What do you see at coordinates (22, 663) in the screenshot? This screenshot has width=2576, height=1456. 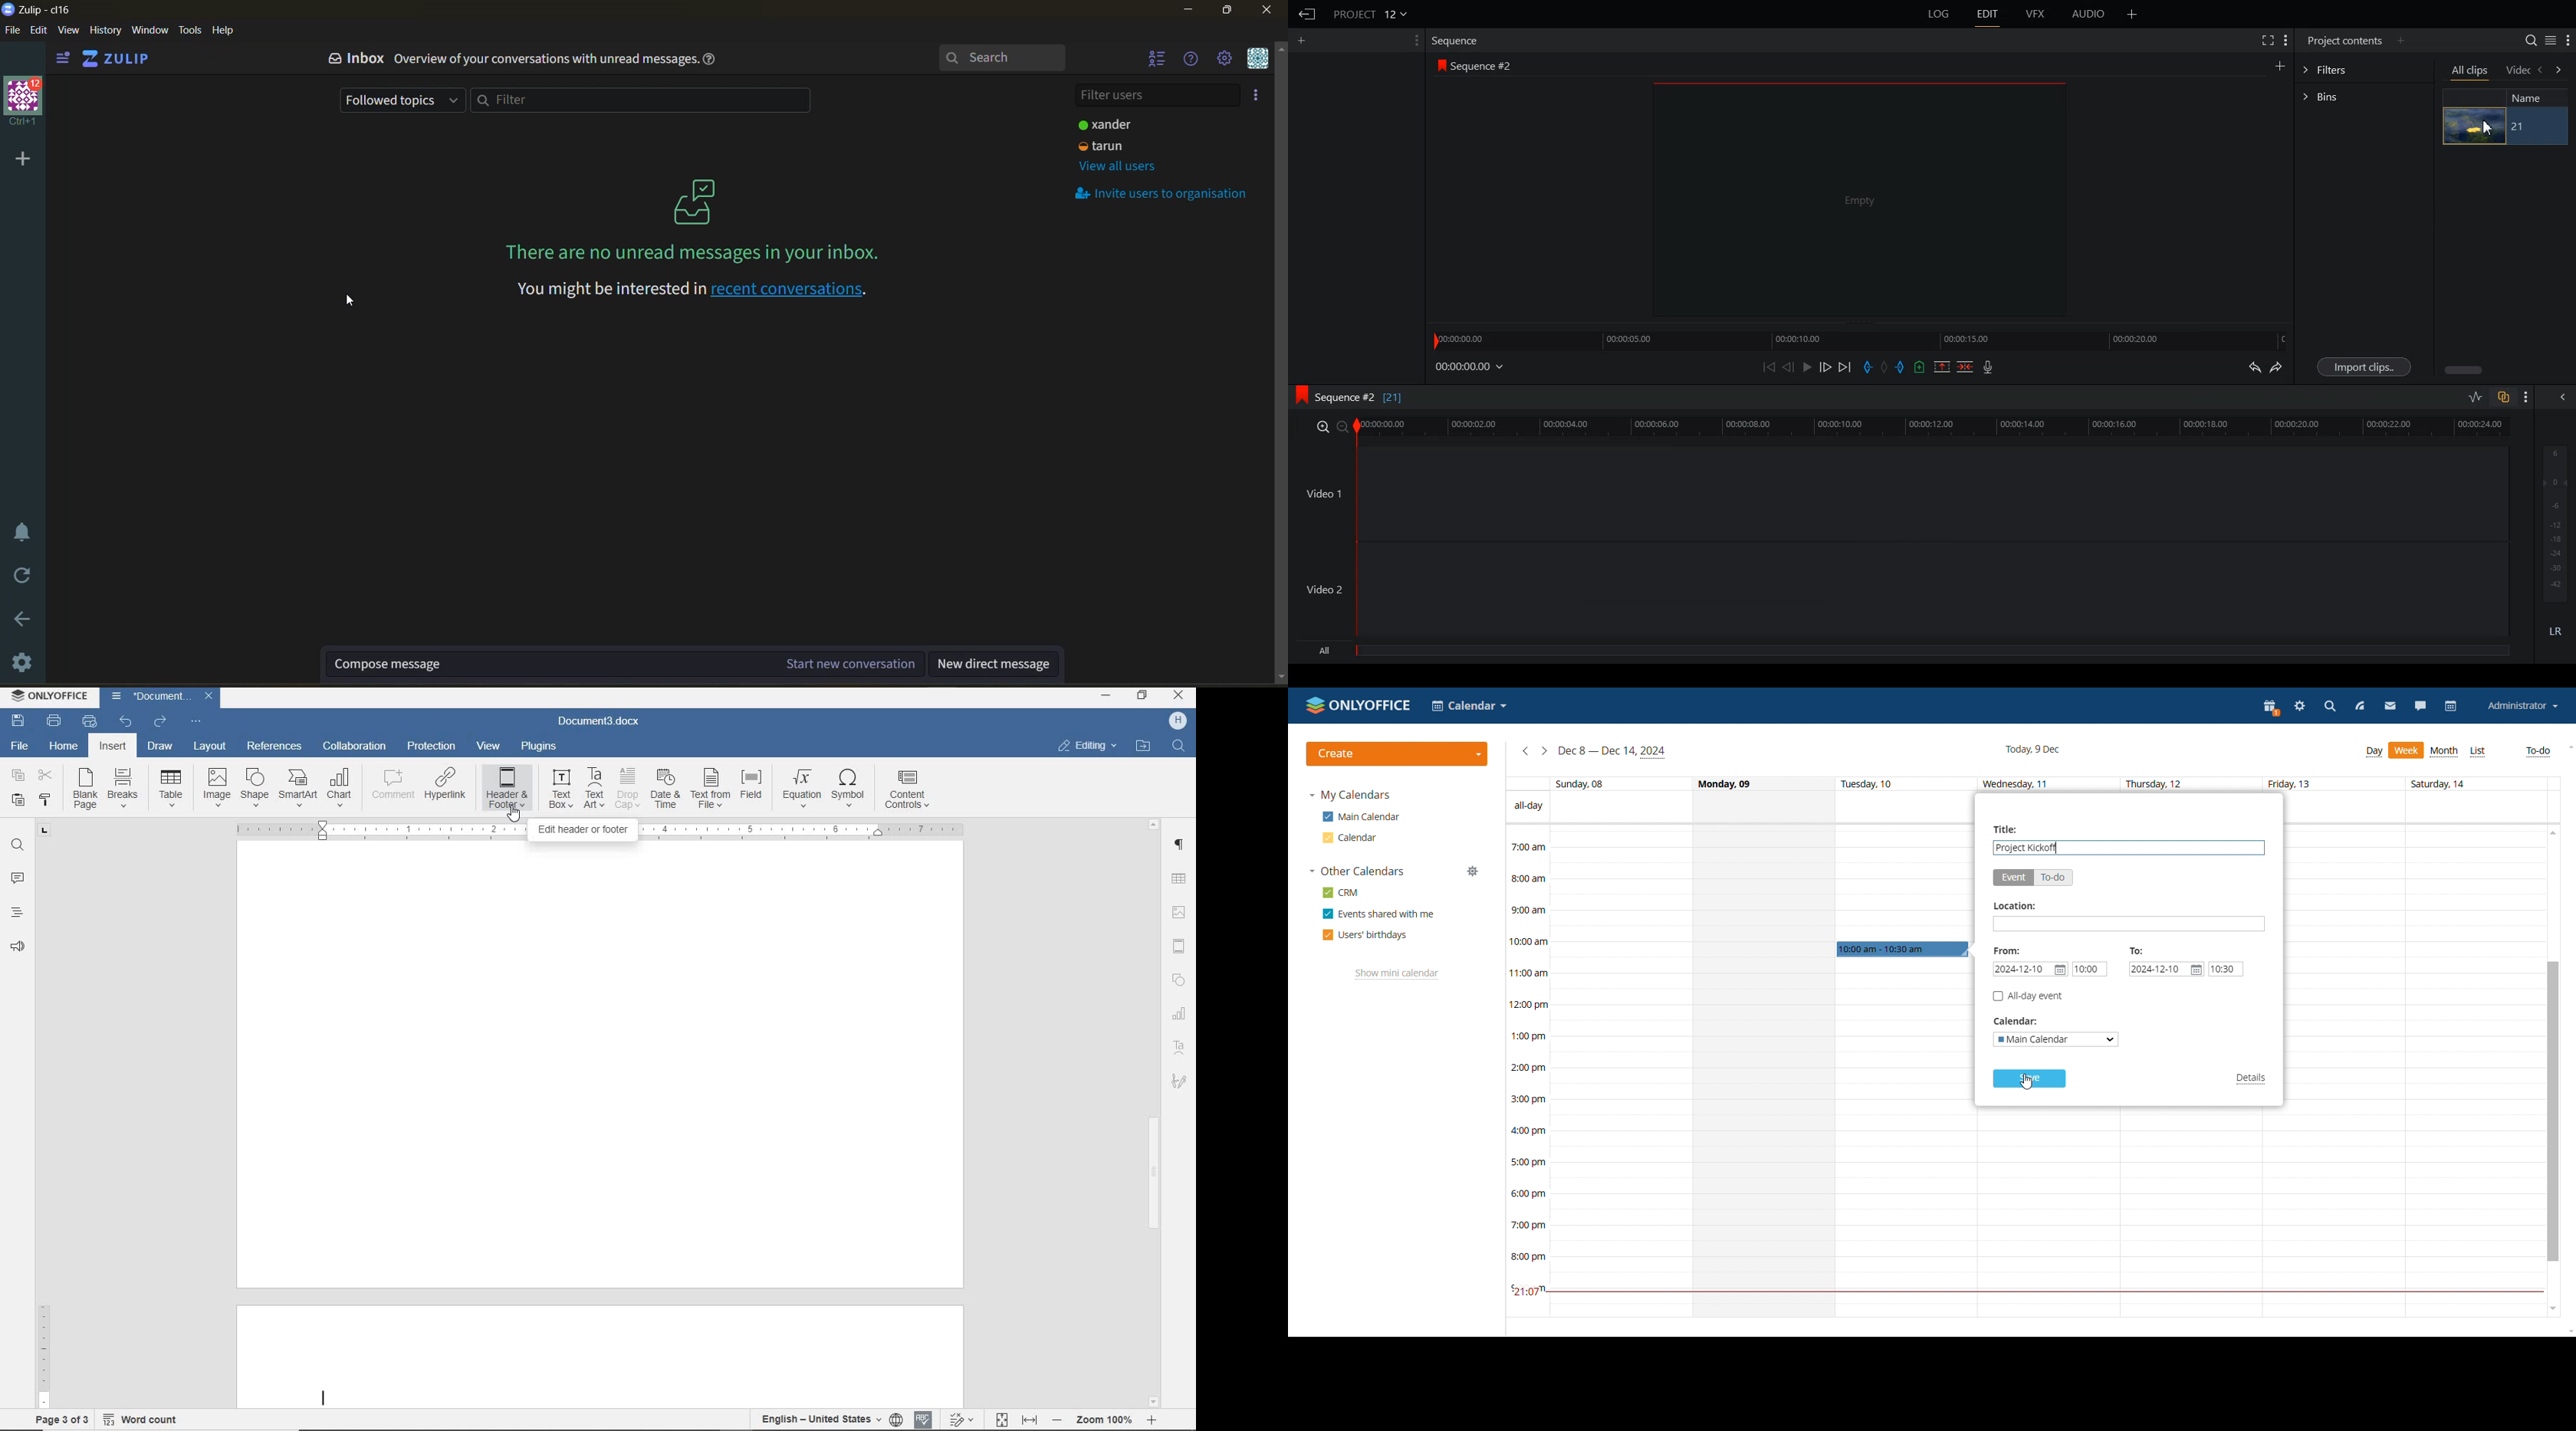 I see `settings` at bounding box center [22, 663].